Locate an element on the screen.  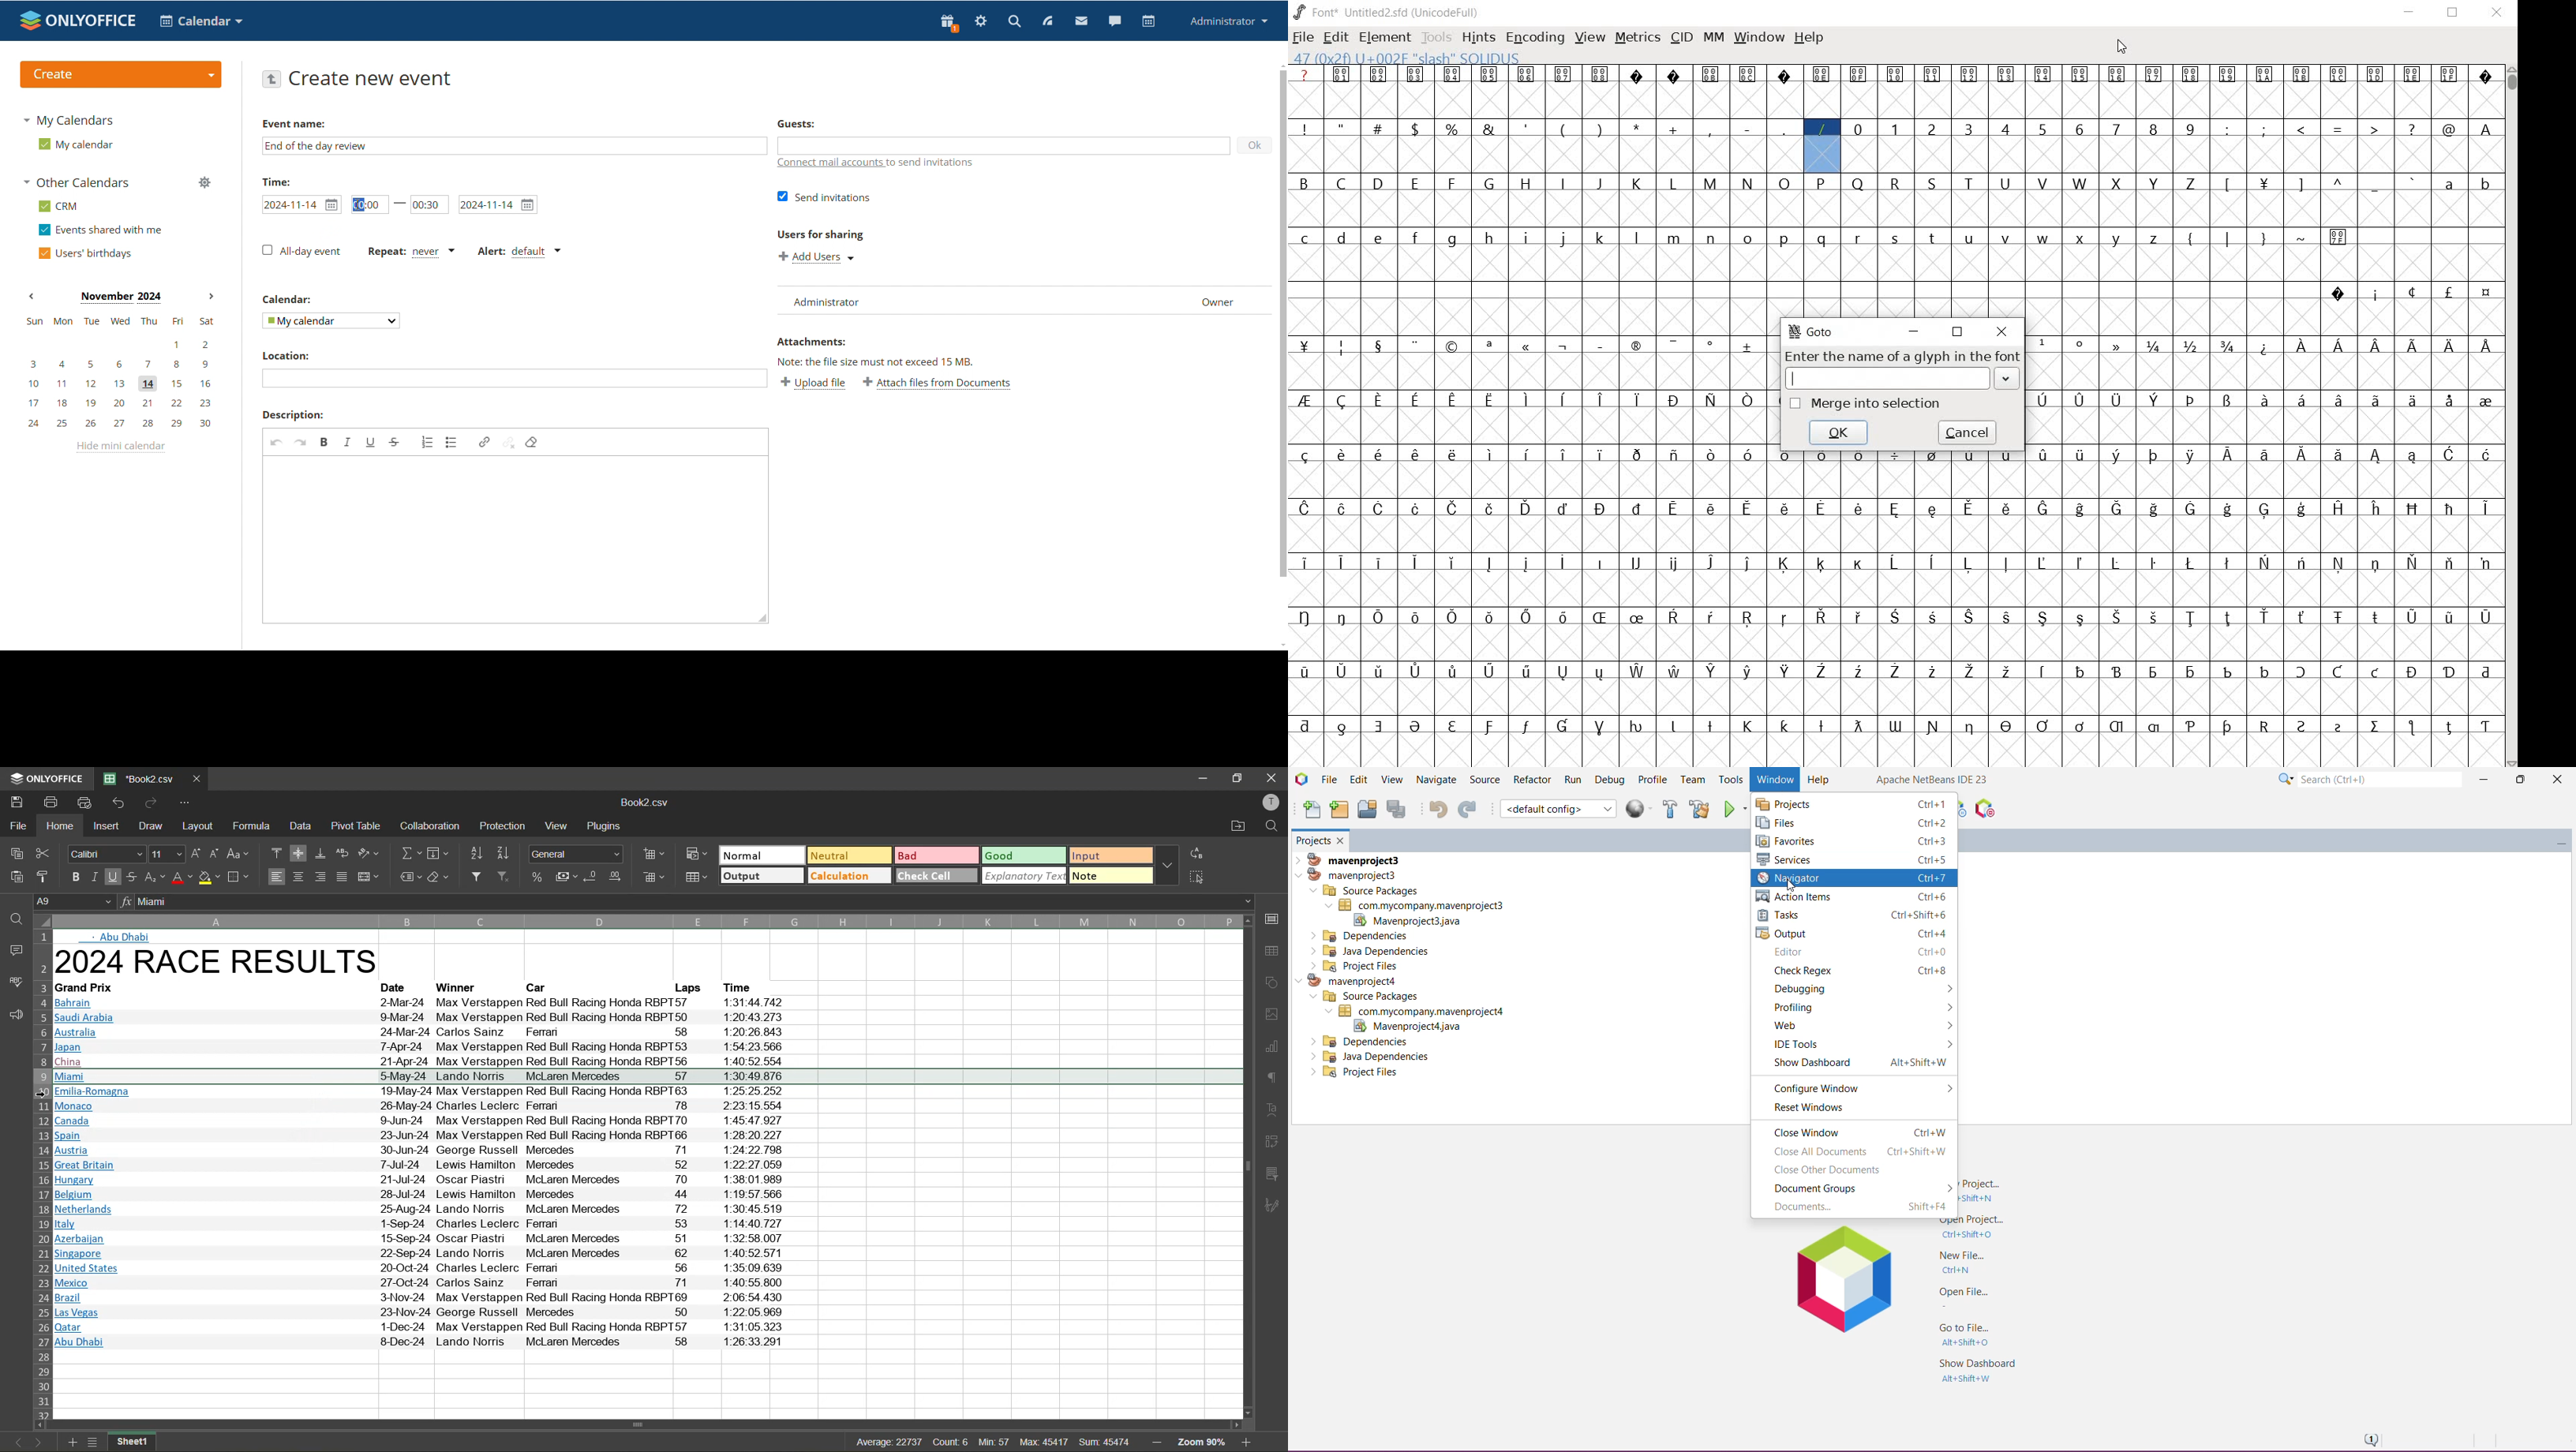
glyph is located at coordinates (1489, 74).